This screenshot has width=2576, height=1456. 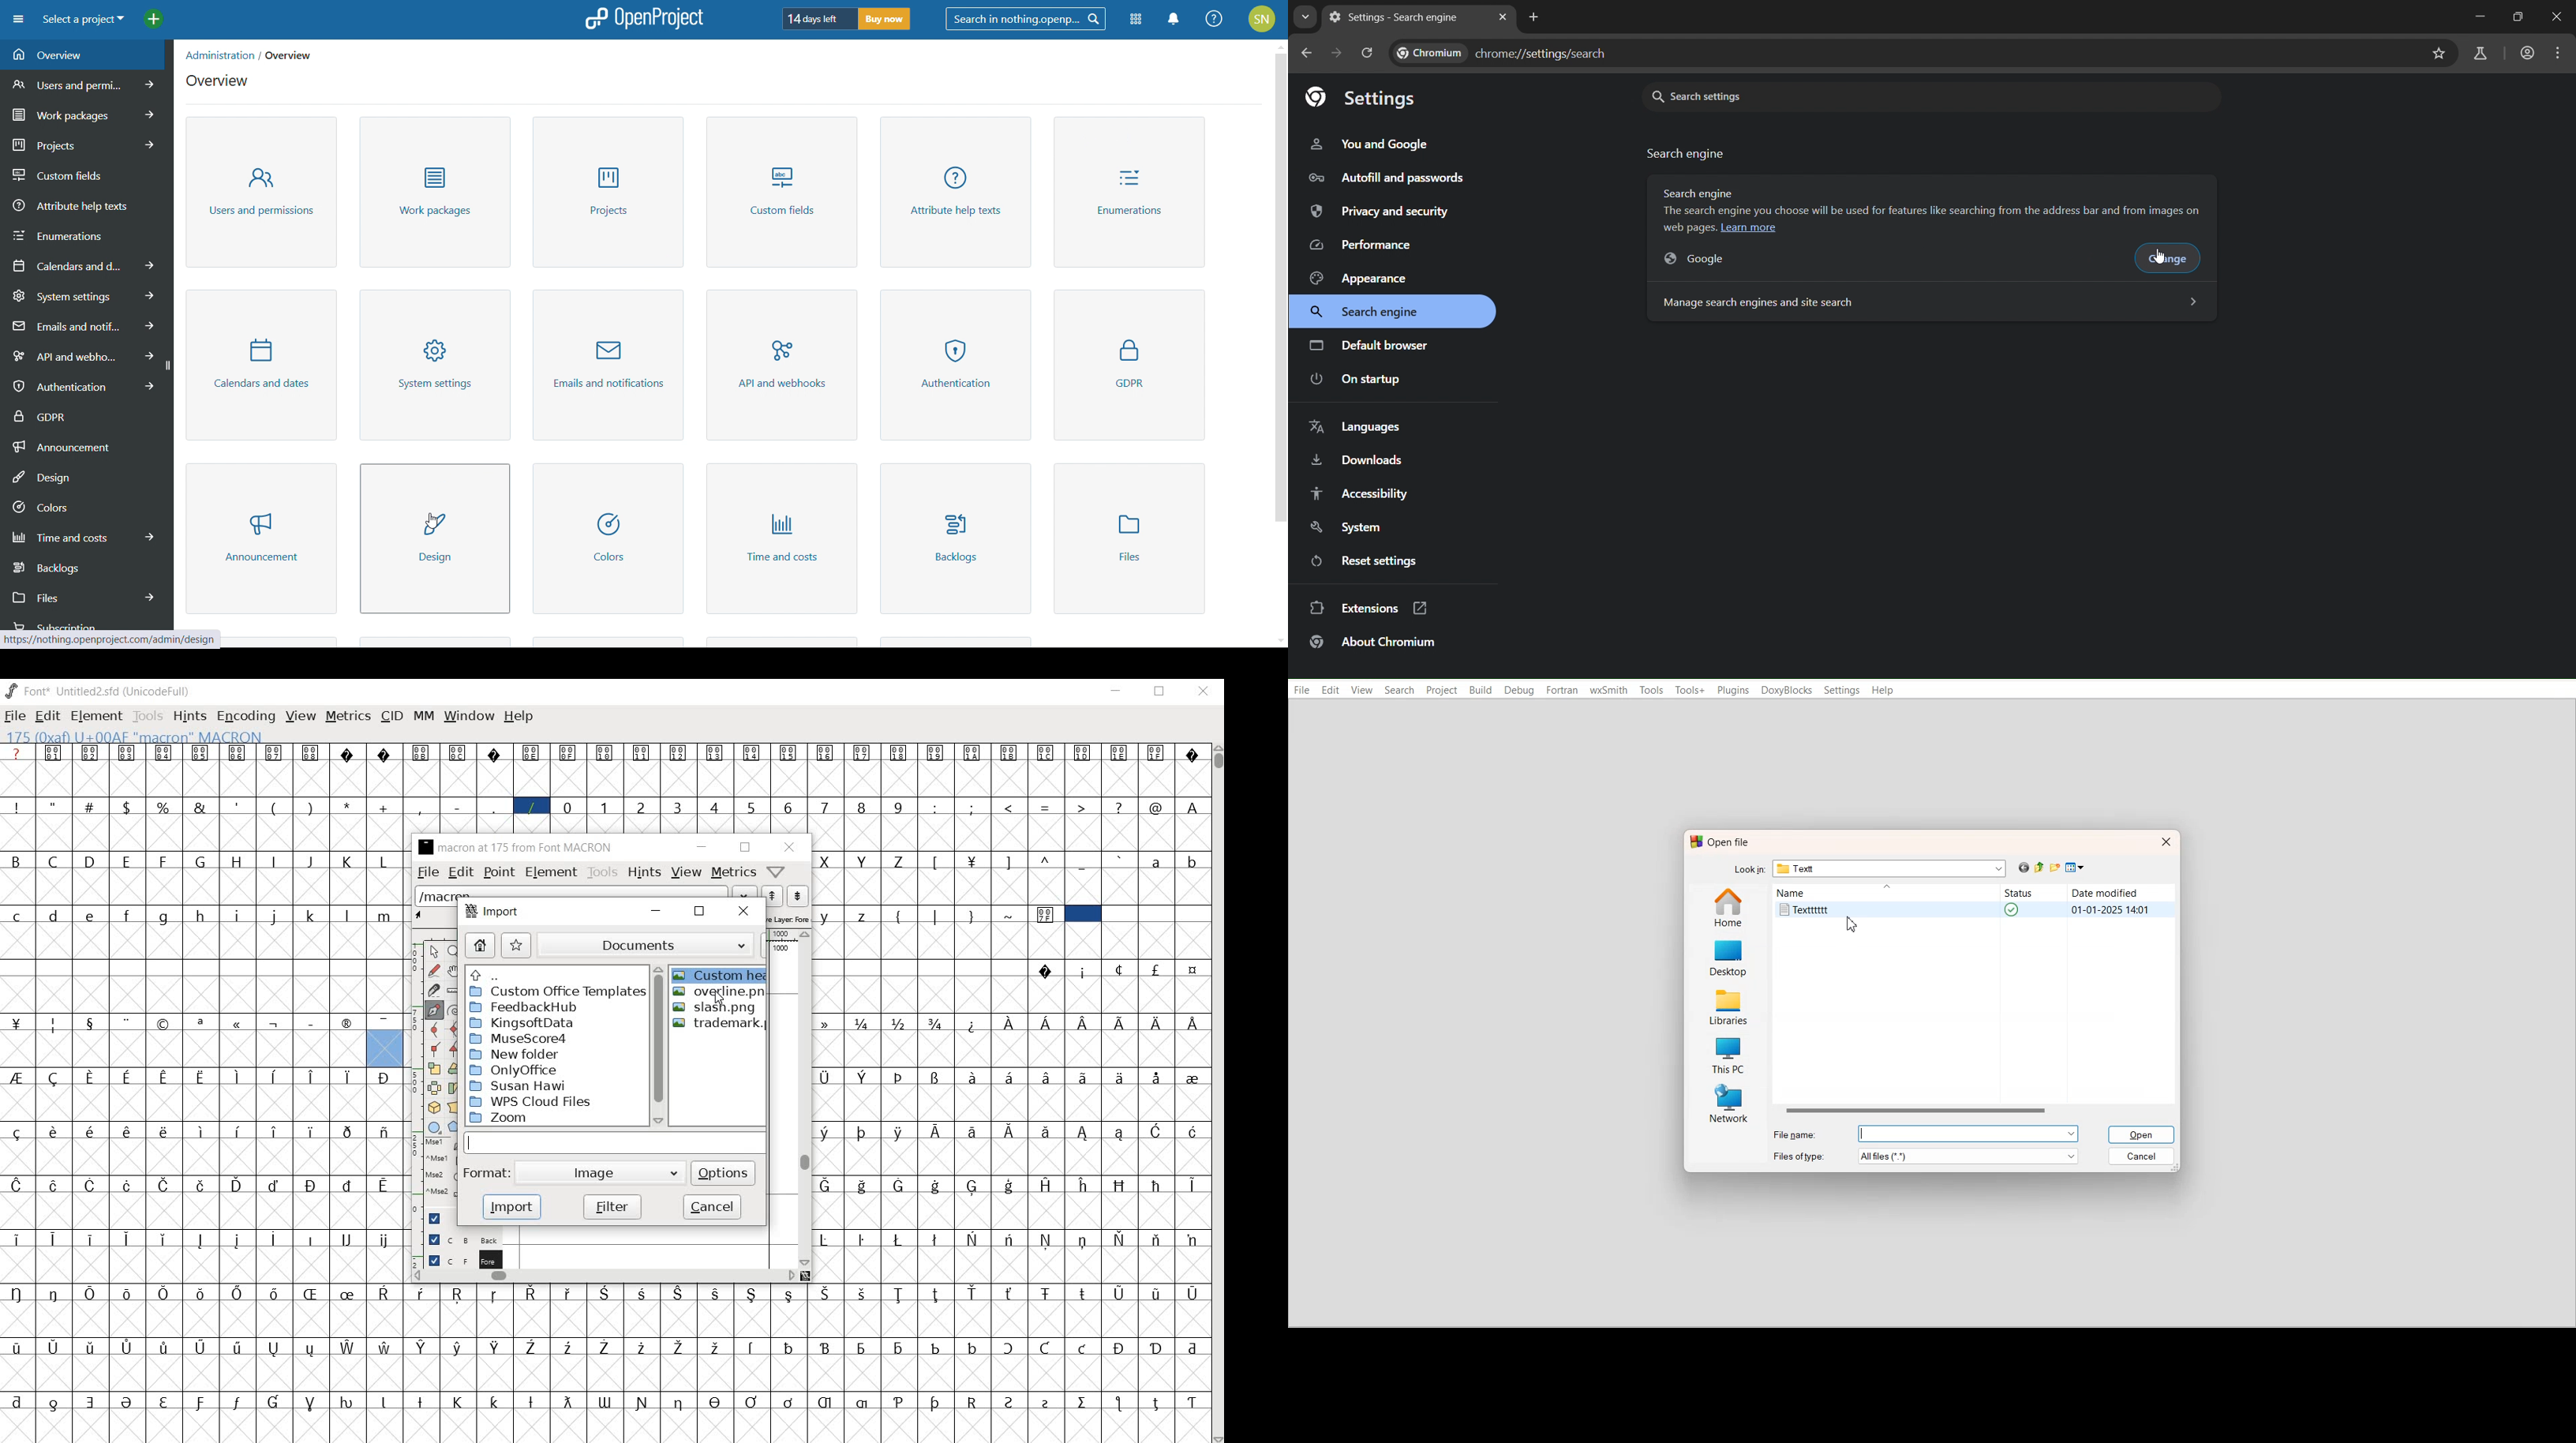 What do you see at coordinates (2105, 892) in the screenshot?
I see `Date modified` at bounding box center [2105, 892].